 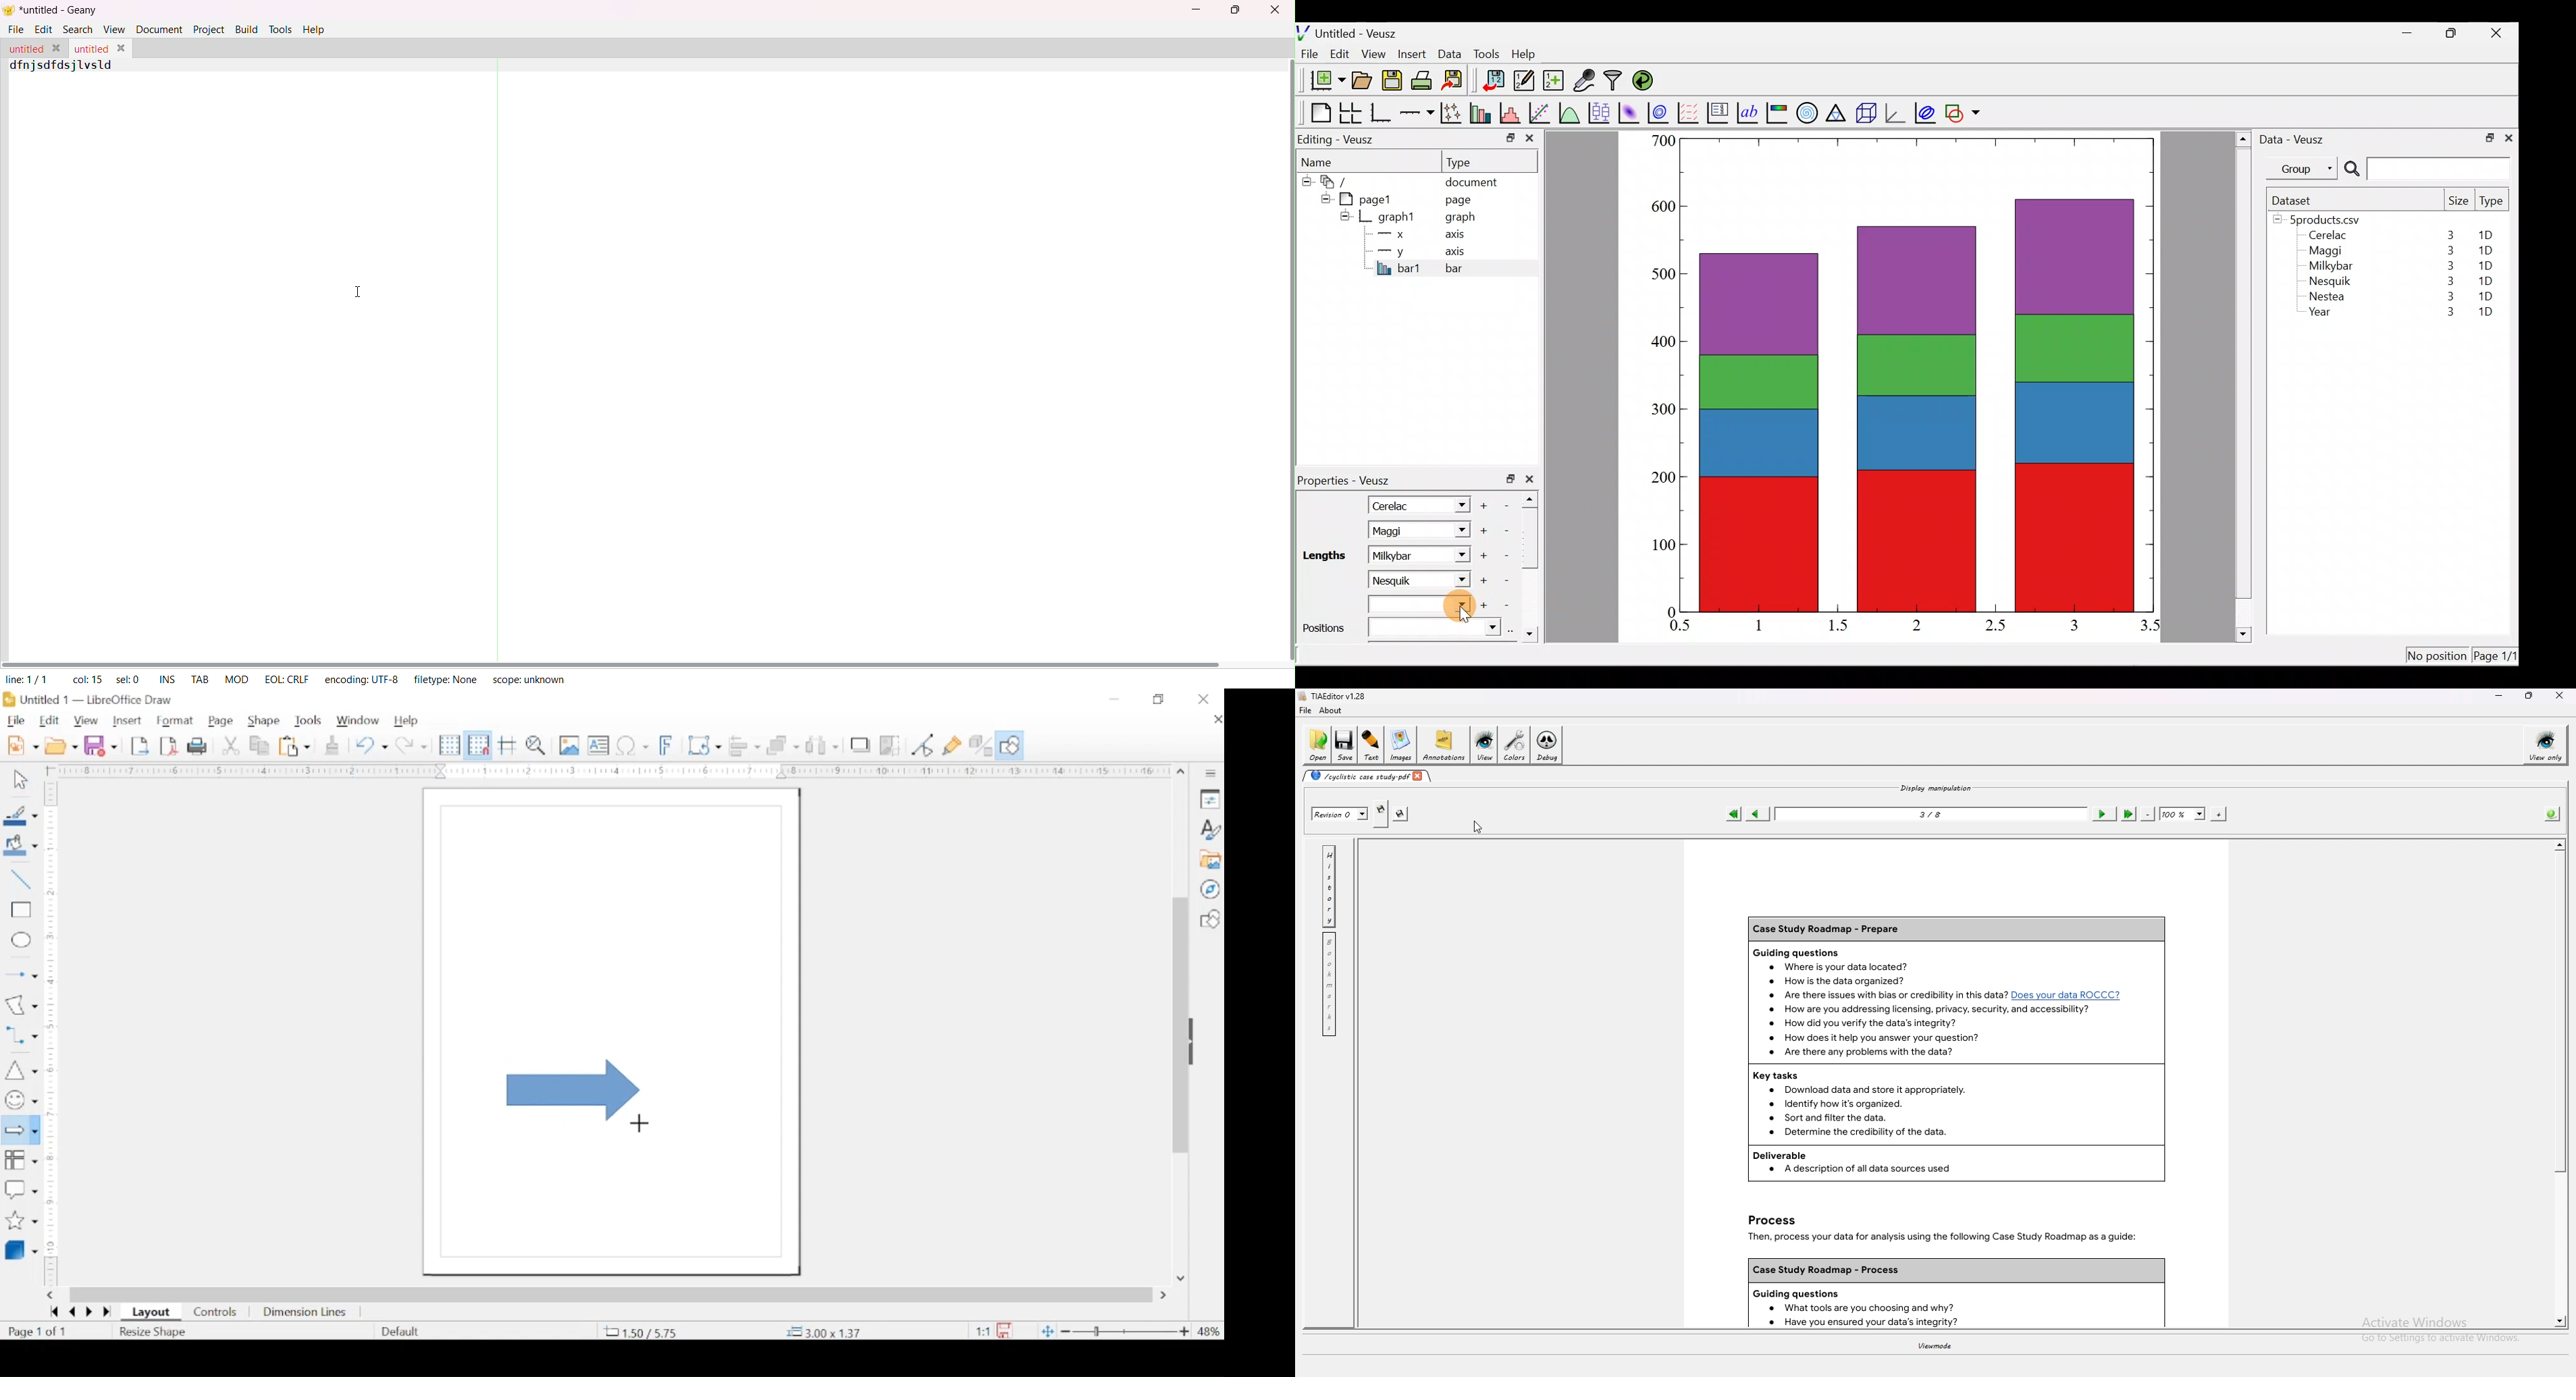 What do you see at coordinates (1659, 547) in the screenshot?
I see `100` at bounding box center [1659, 547].